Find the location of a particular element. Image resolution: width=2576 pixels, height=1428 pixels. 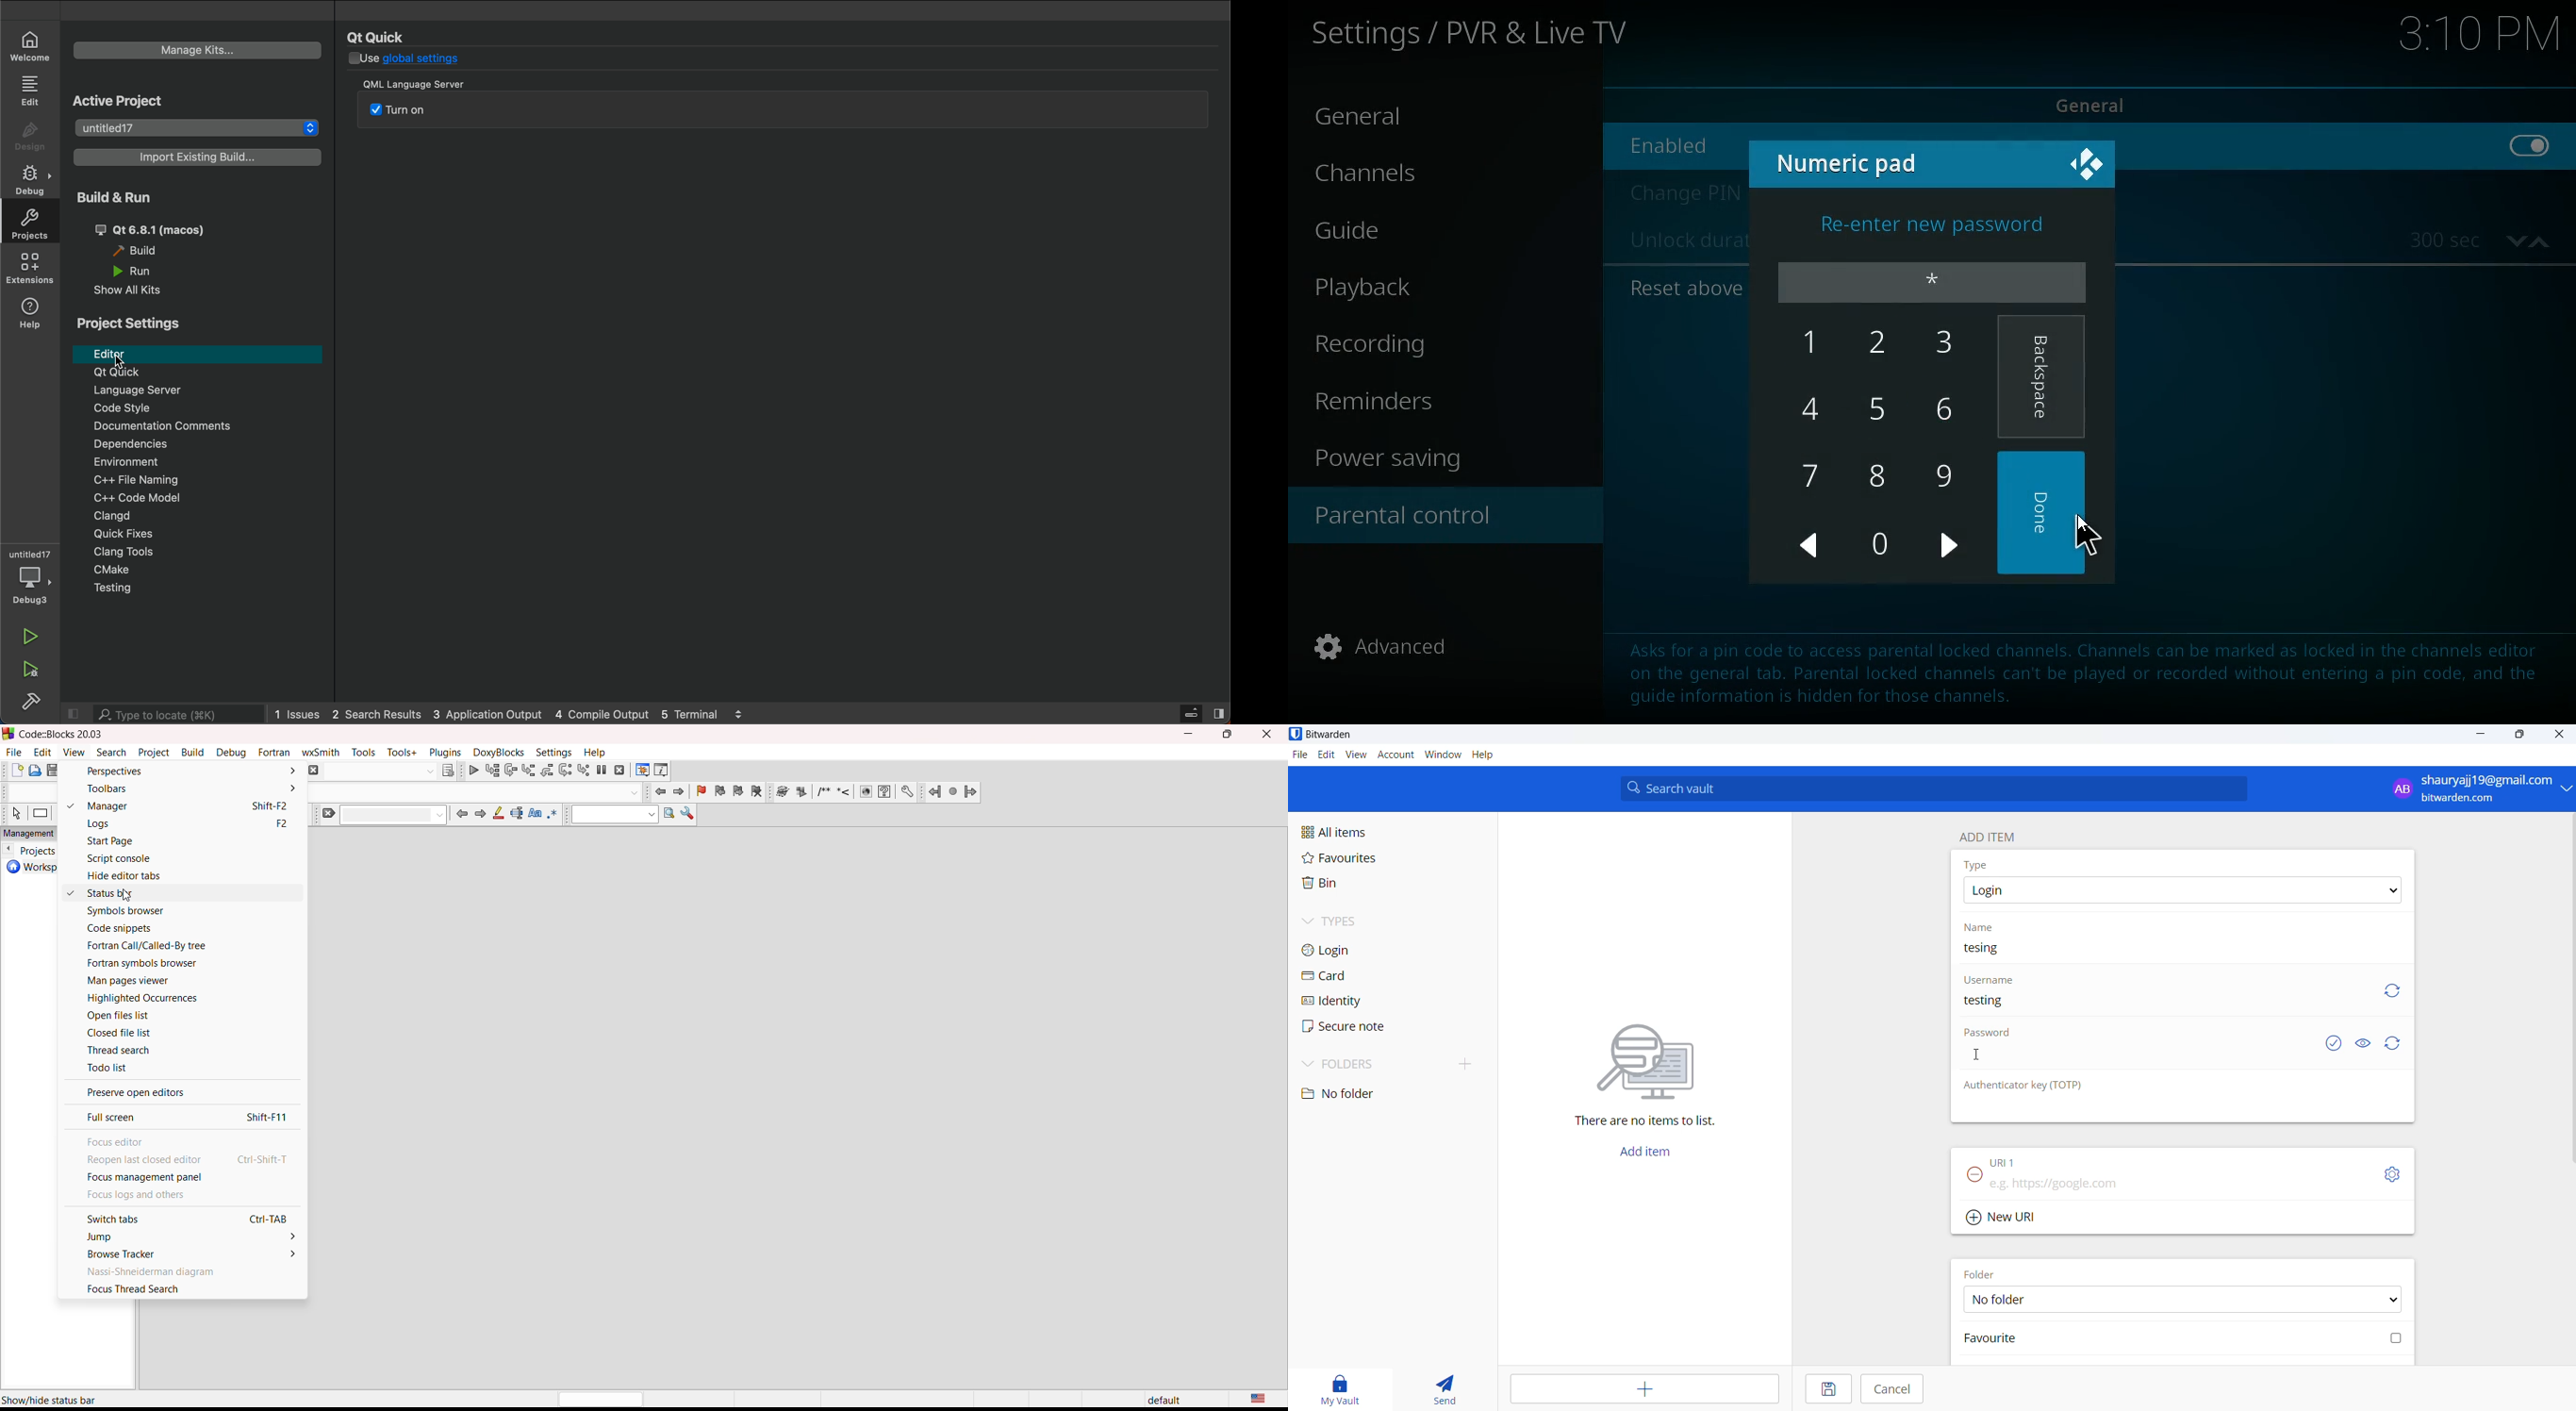

Password text box is located at coordinates (2133, 1061).